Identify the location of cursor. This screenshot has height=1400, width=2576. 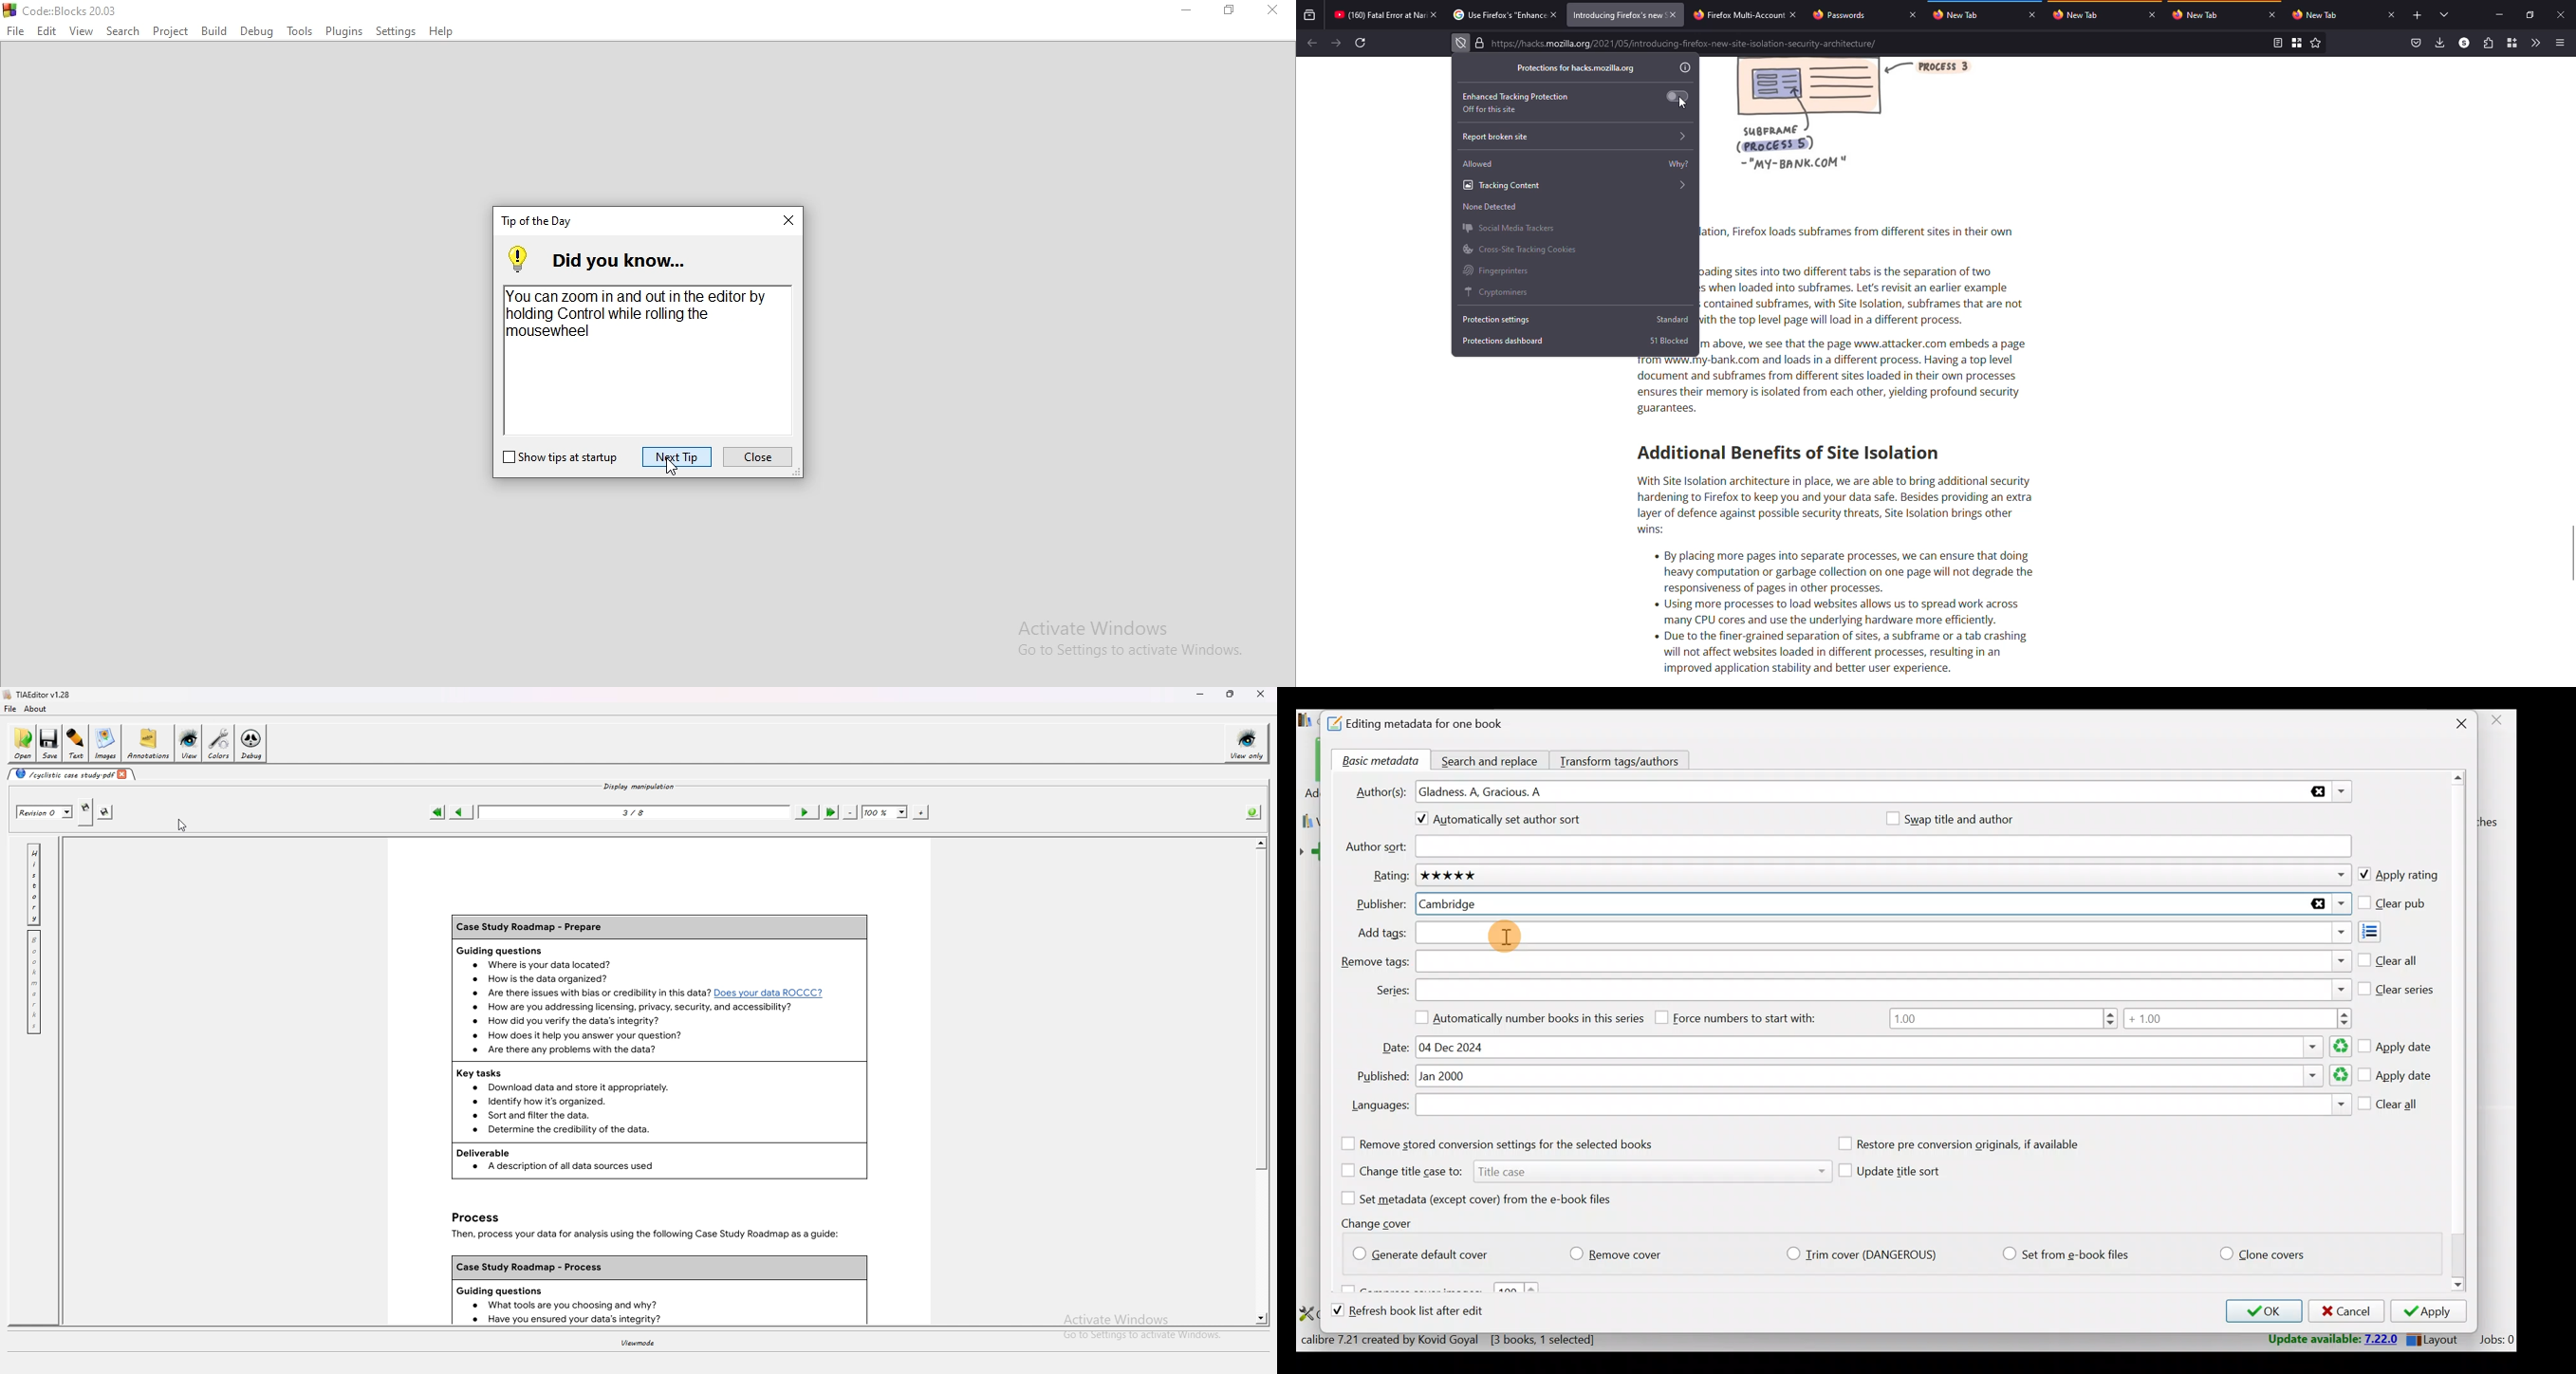
(1684, 102).